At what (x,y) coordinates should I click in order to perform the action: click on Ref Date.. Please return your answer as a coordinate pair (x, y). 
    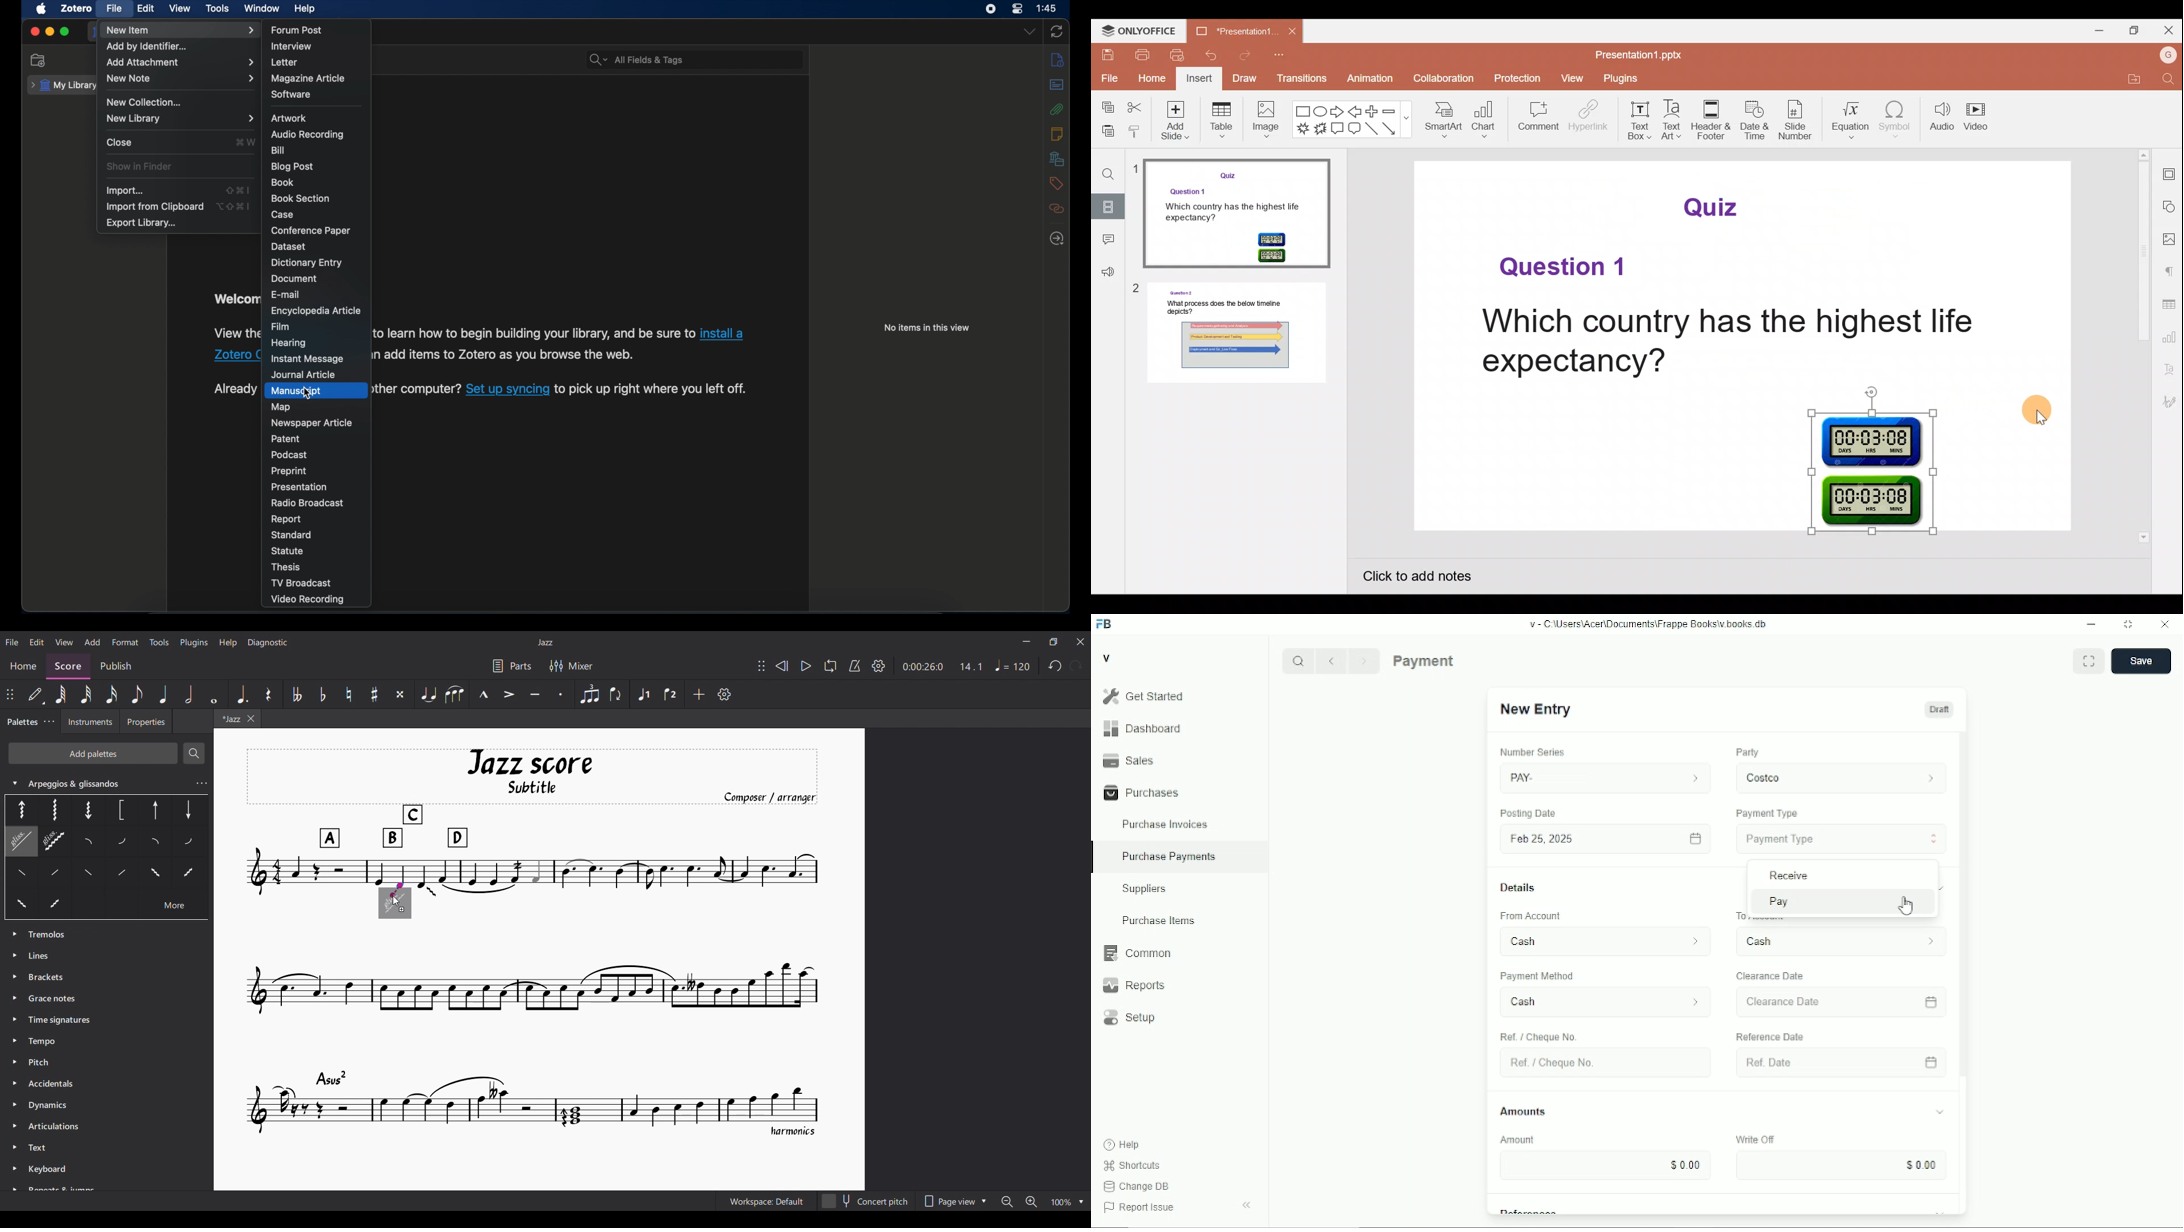
    Looking at the image, I should click on (1829, 1061).